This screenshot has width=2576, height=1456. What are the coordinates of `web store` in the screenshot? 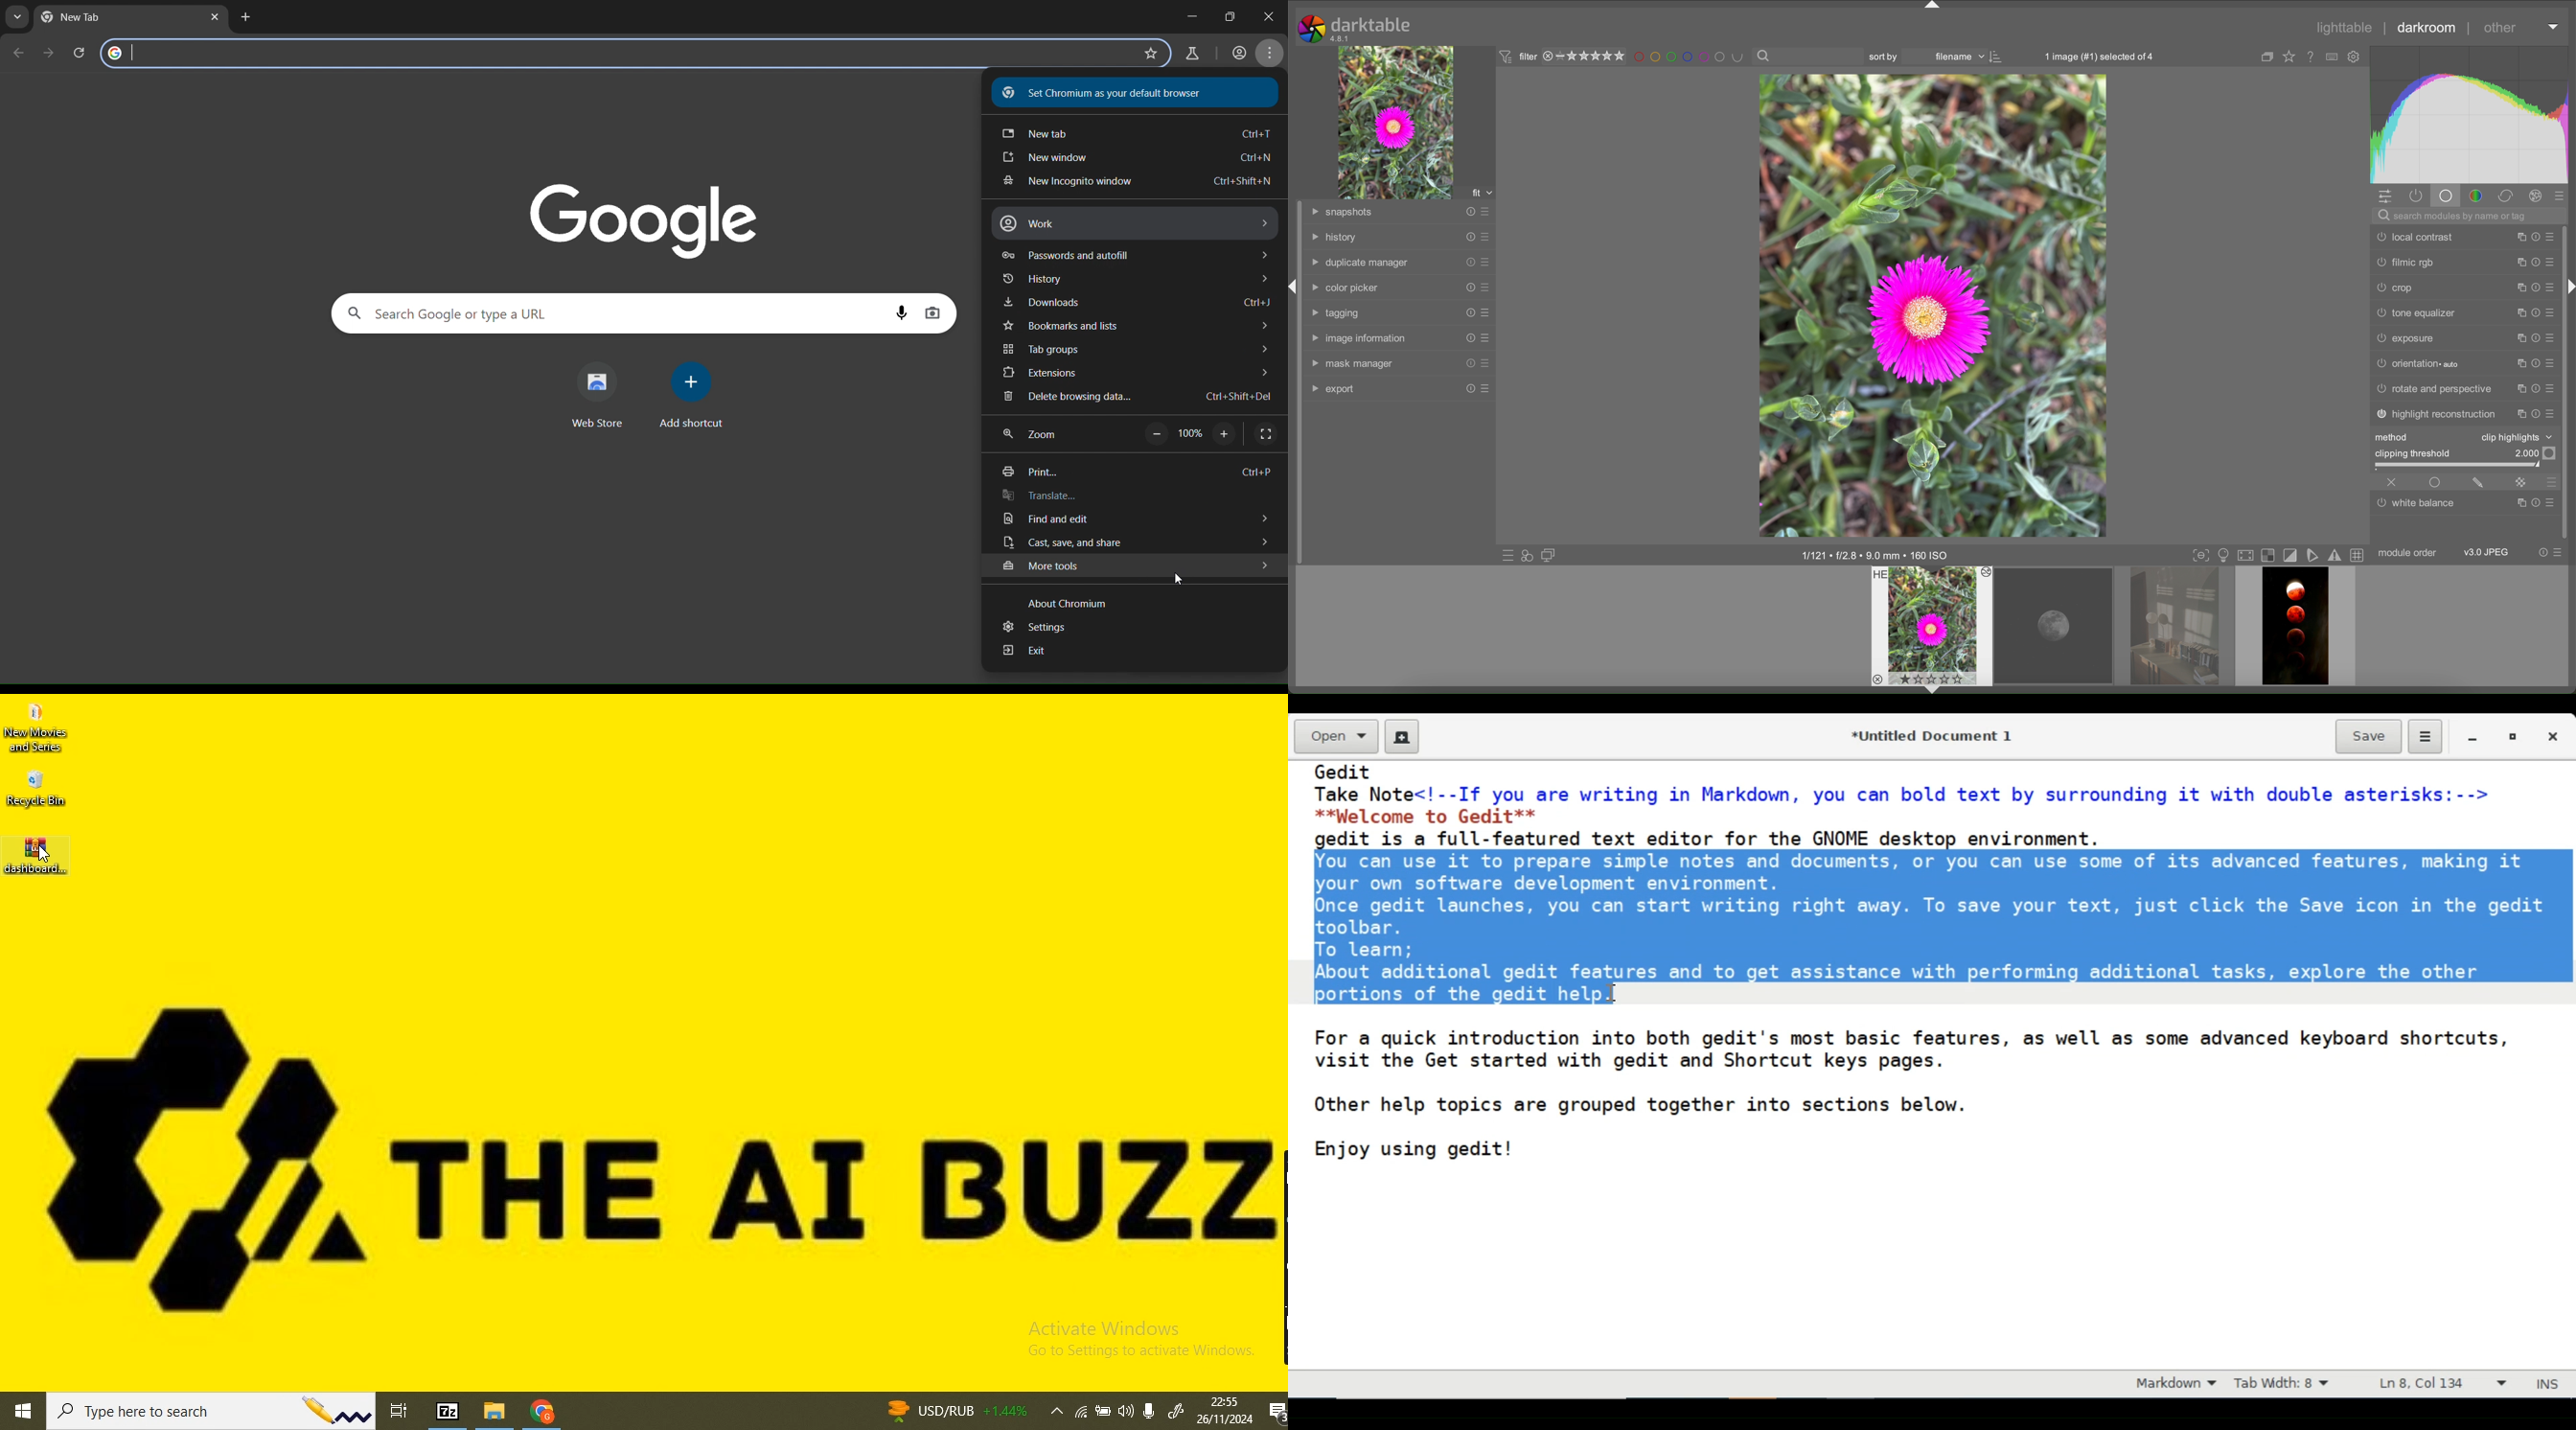 It's located at (602, 394).